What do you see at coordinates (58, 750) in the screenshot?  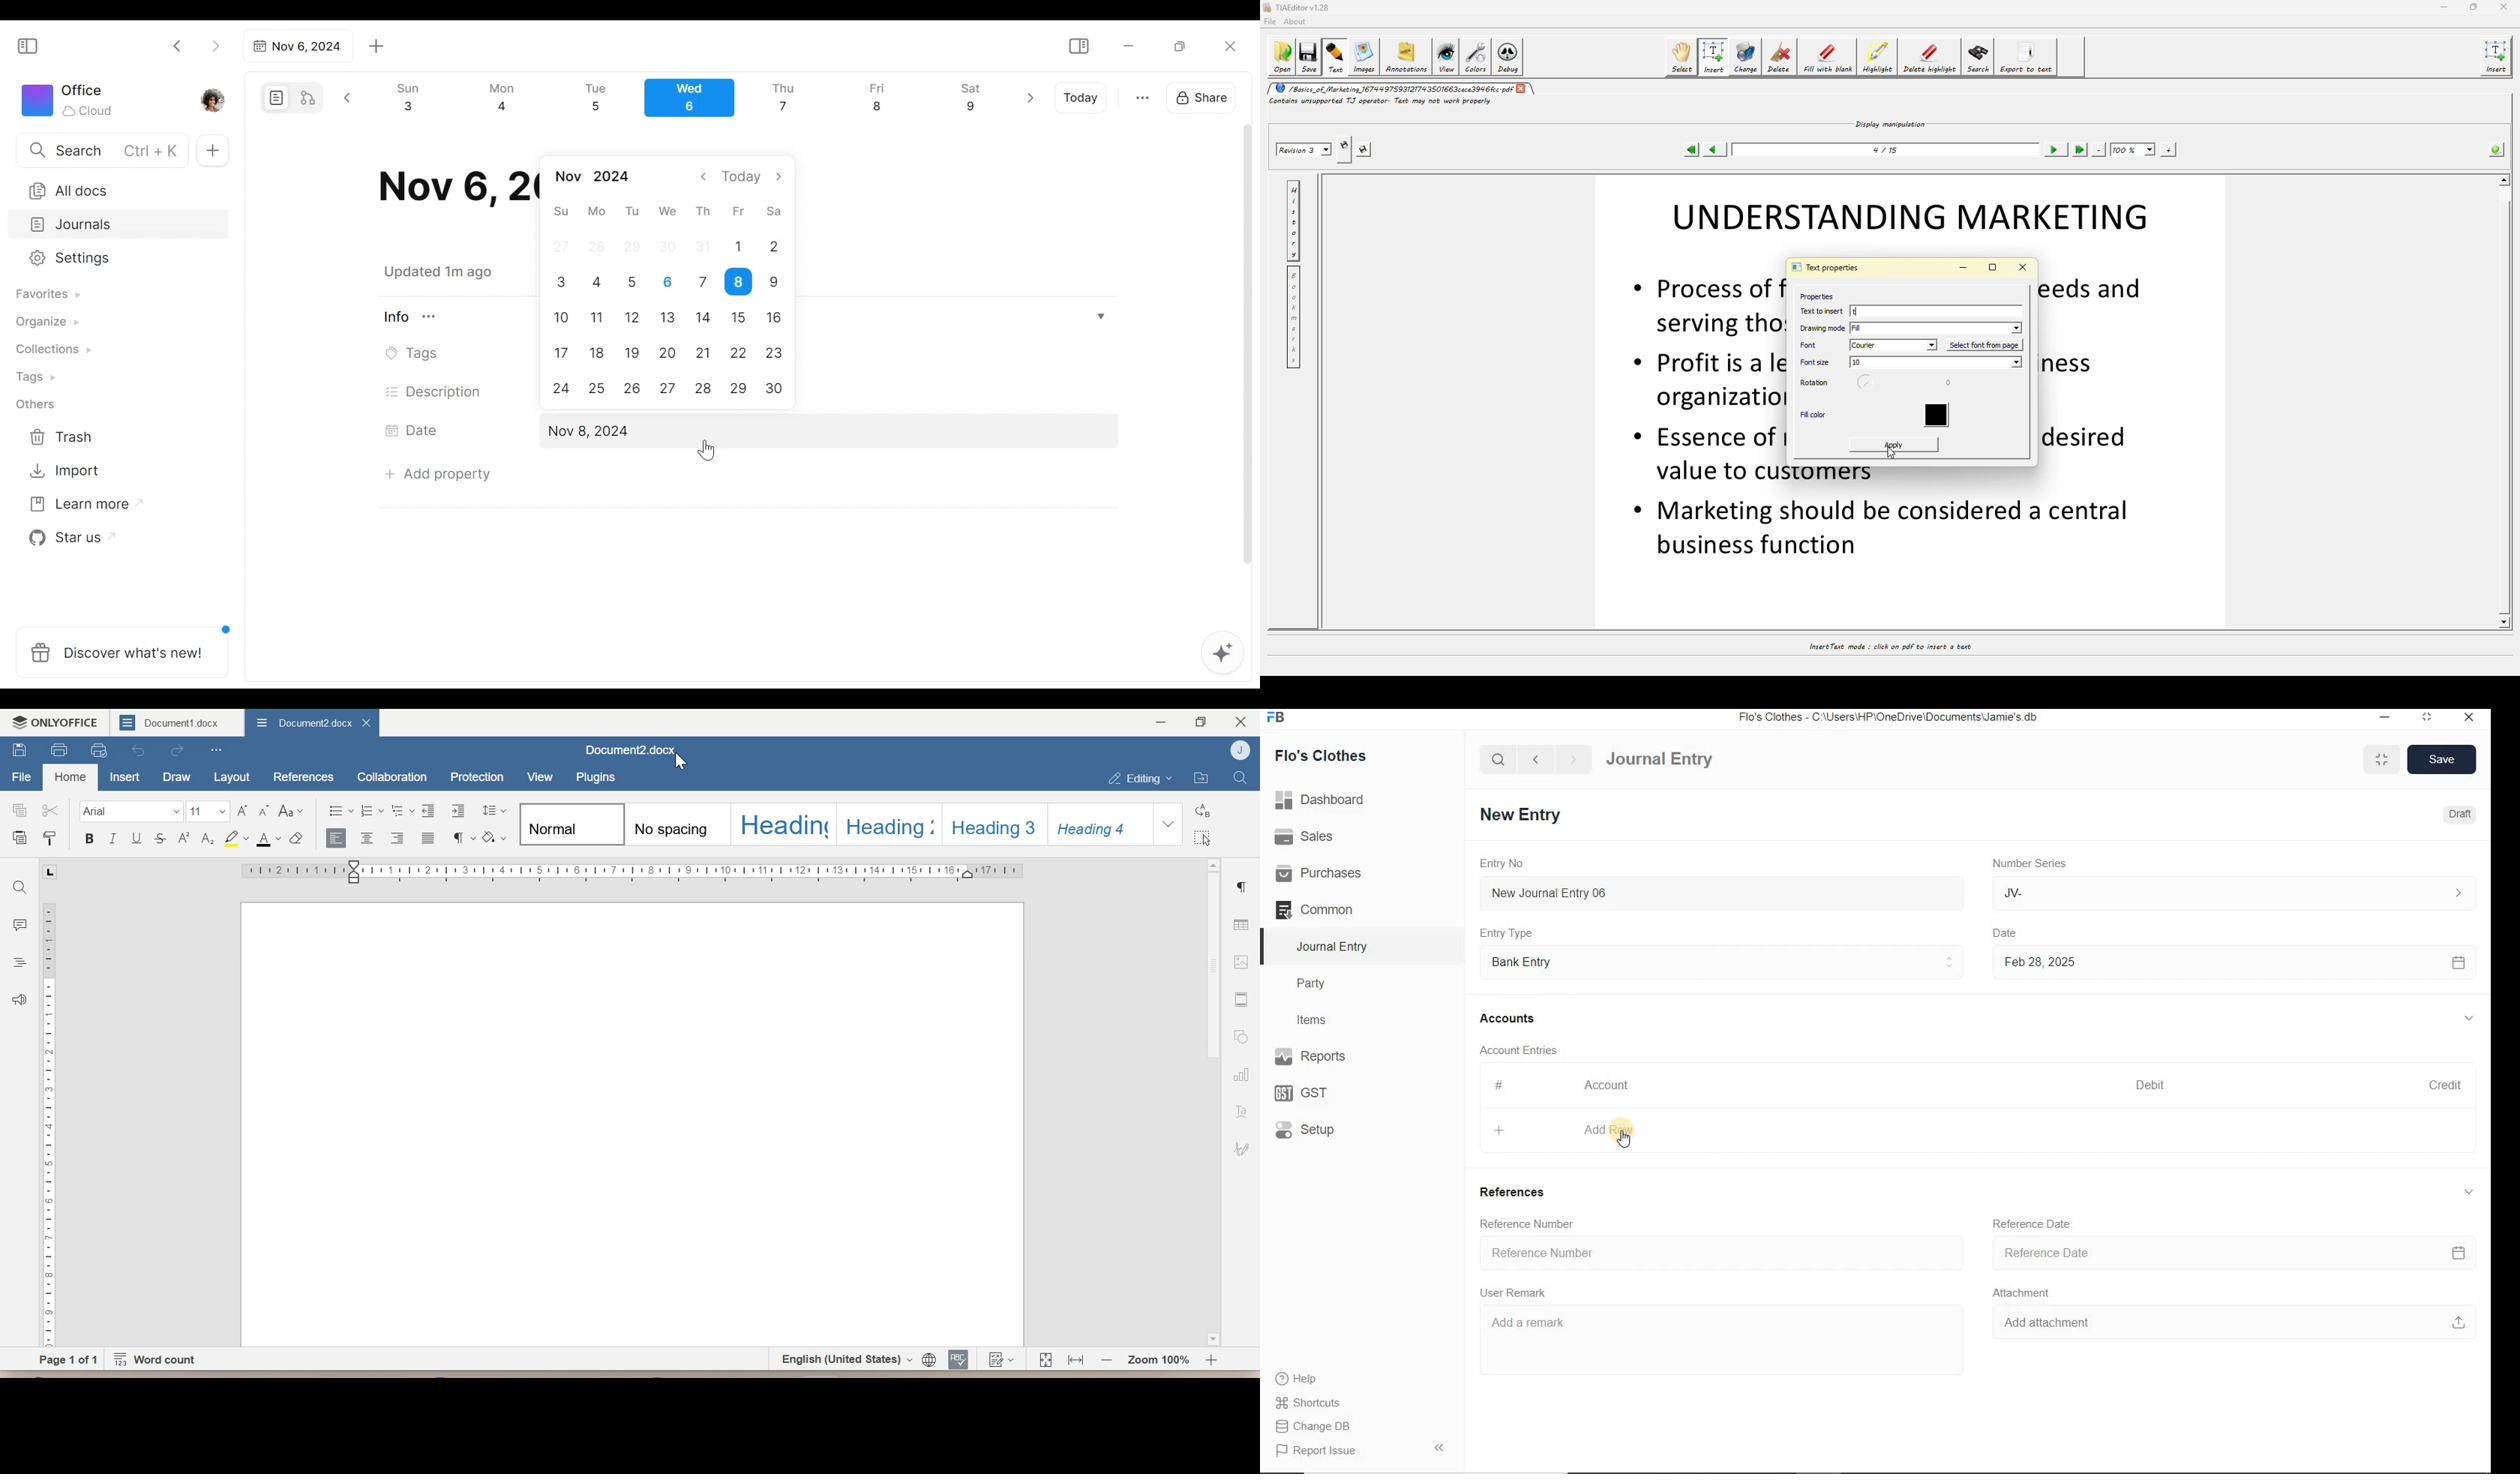 I see `Print file` at bounding box center [58, 750].